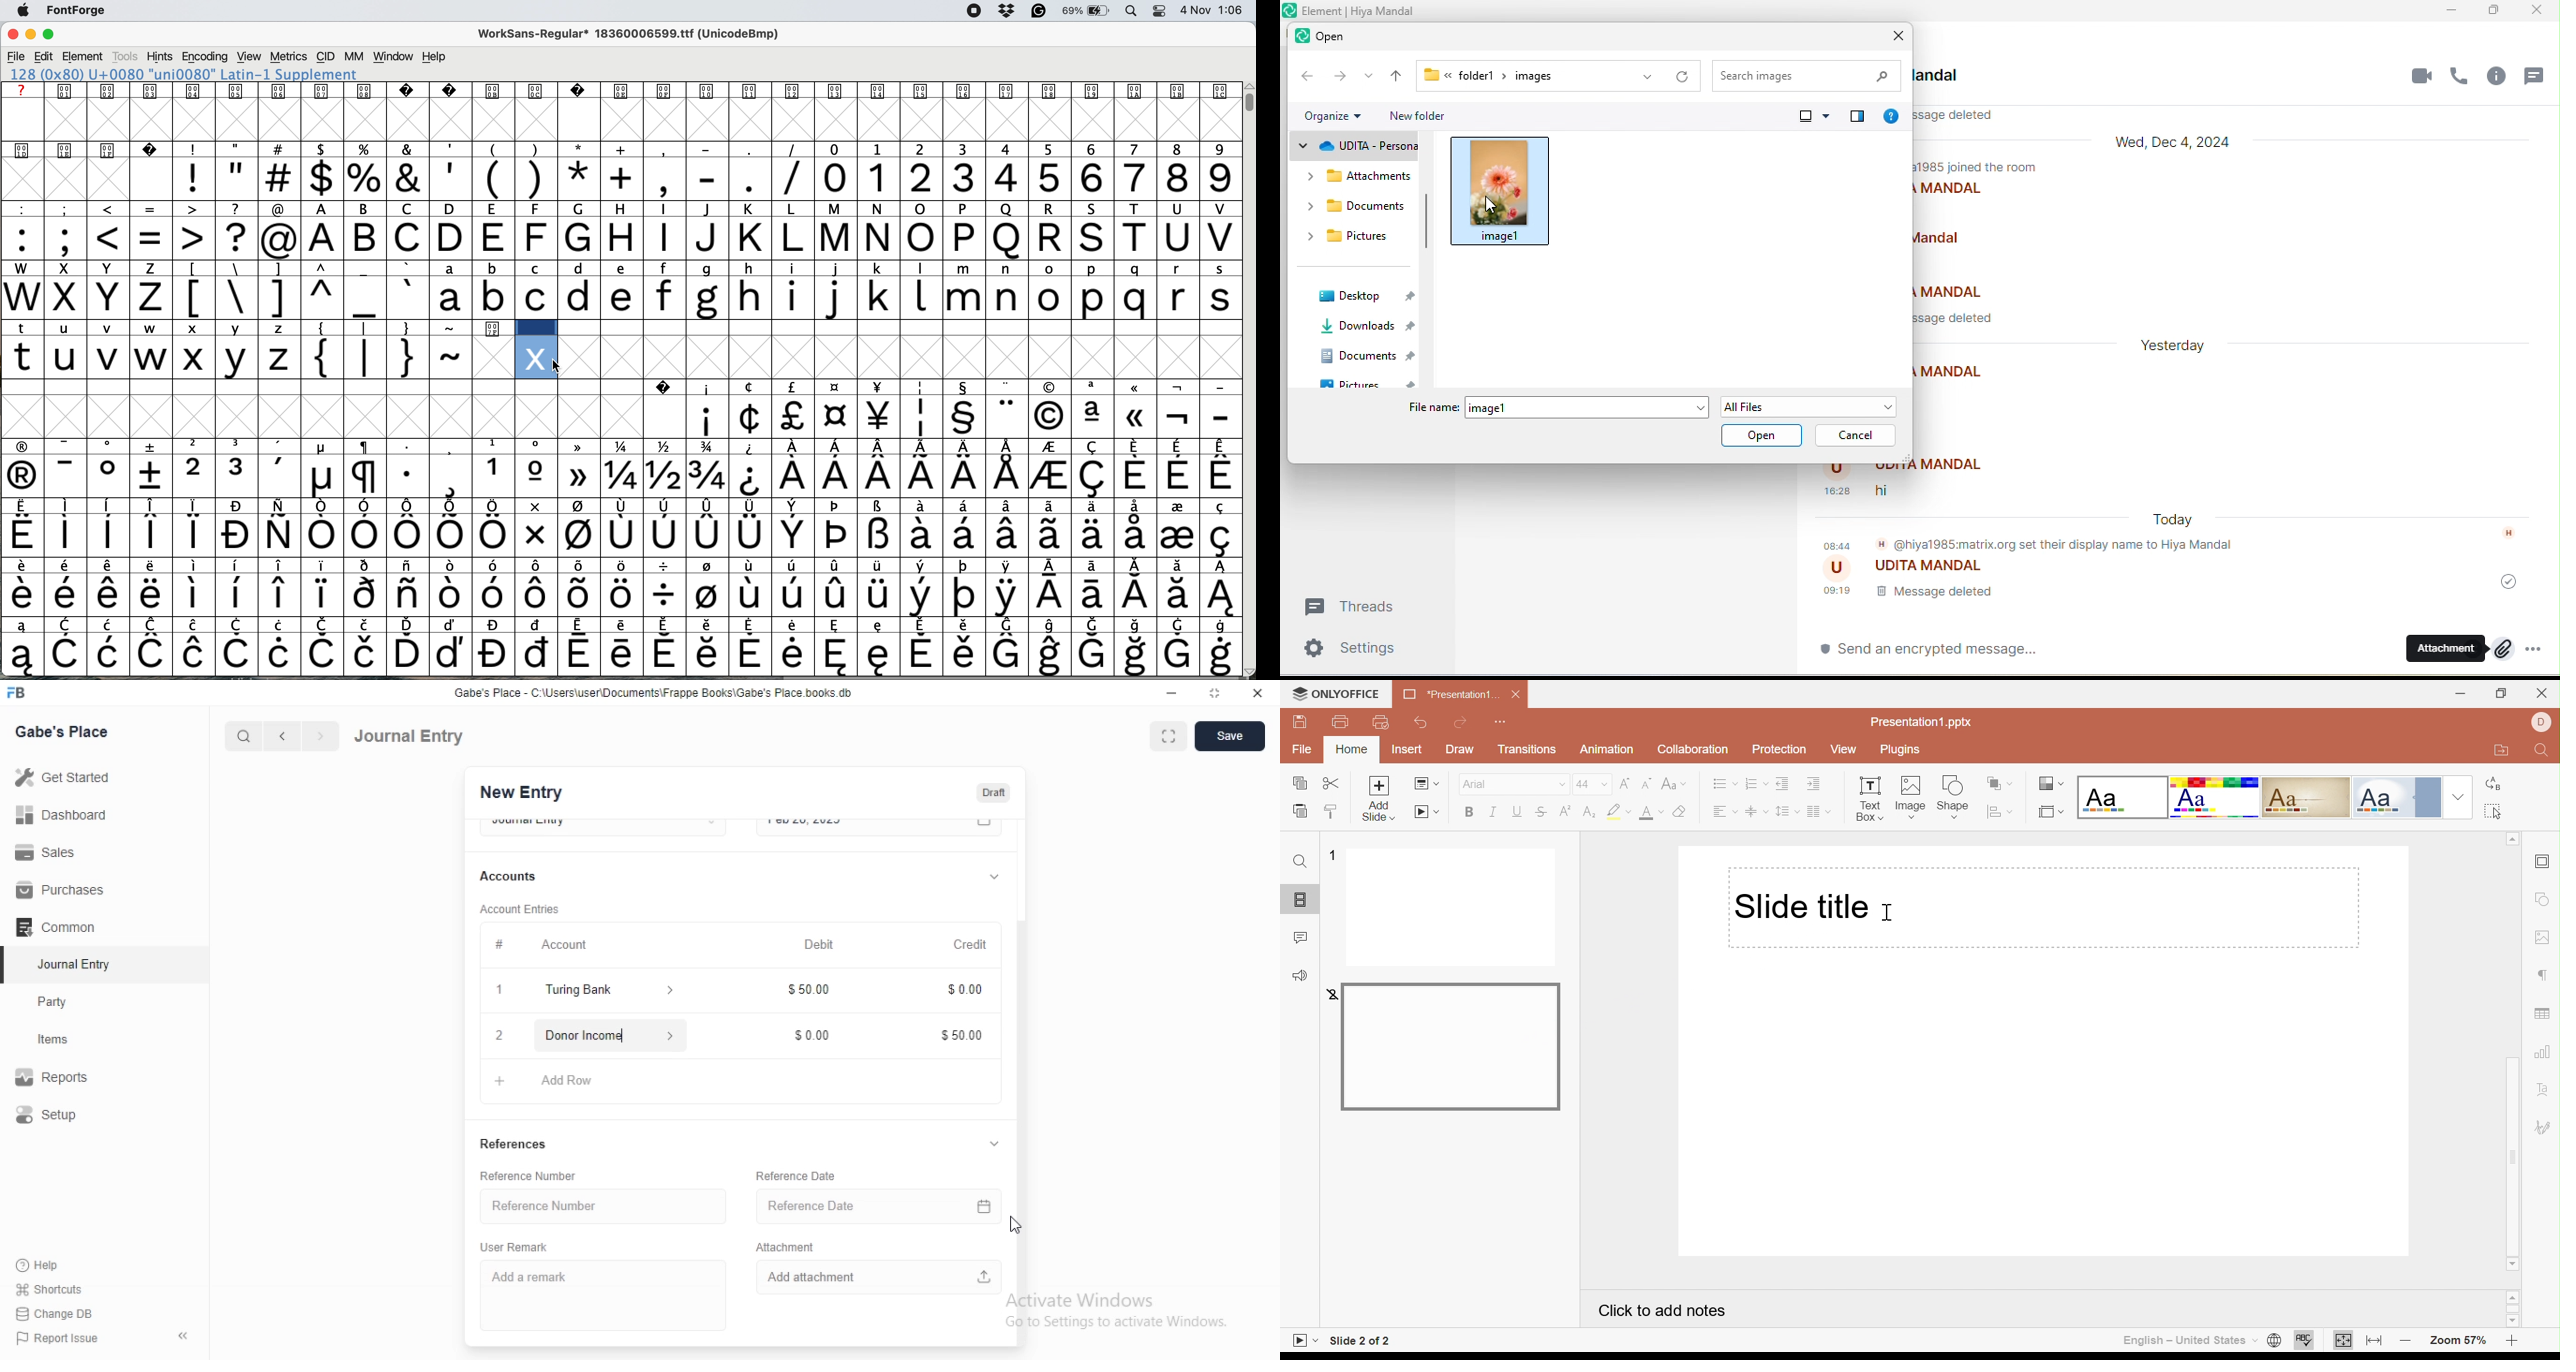 The width and height of the screenshot is (2576, 1372). What do you see at coordinates (621, 566) in the screenshot?
I see `special characters` at bounding box center [621, 566].